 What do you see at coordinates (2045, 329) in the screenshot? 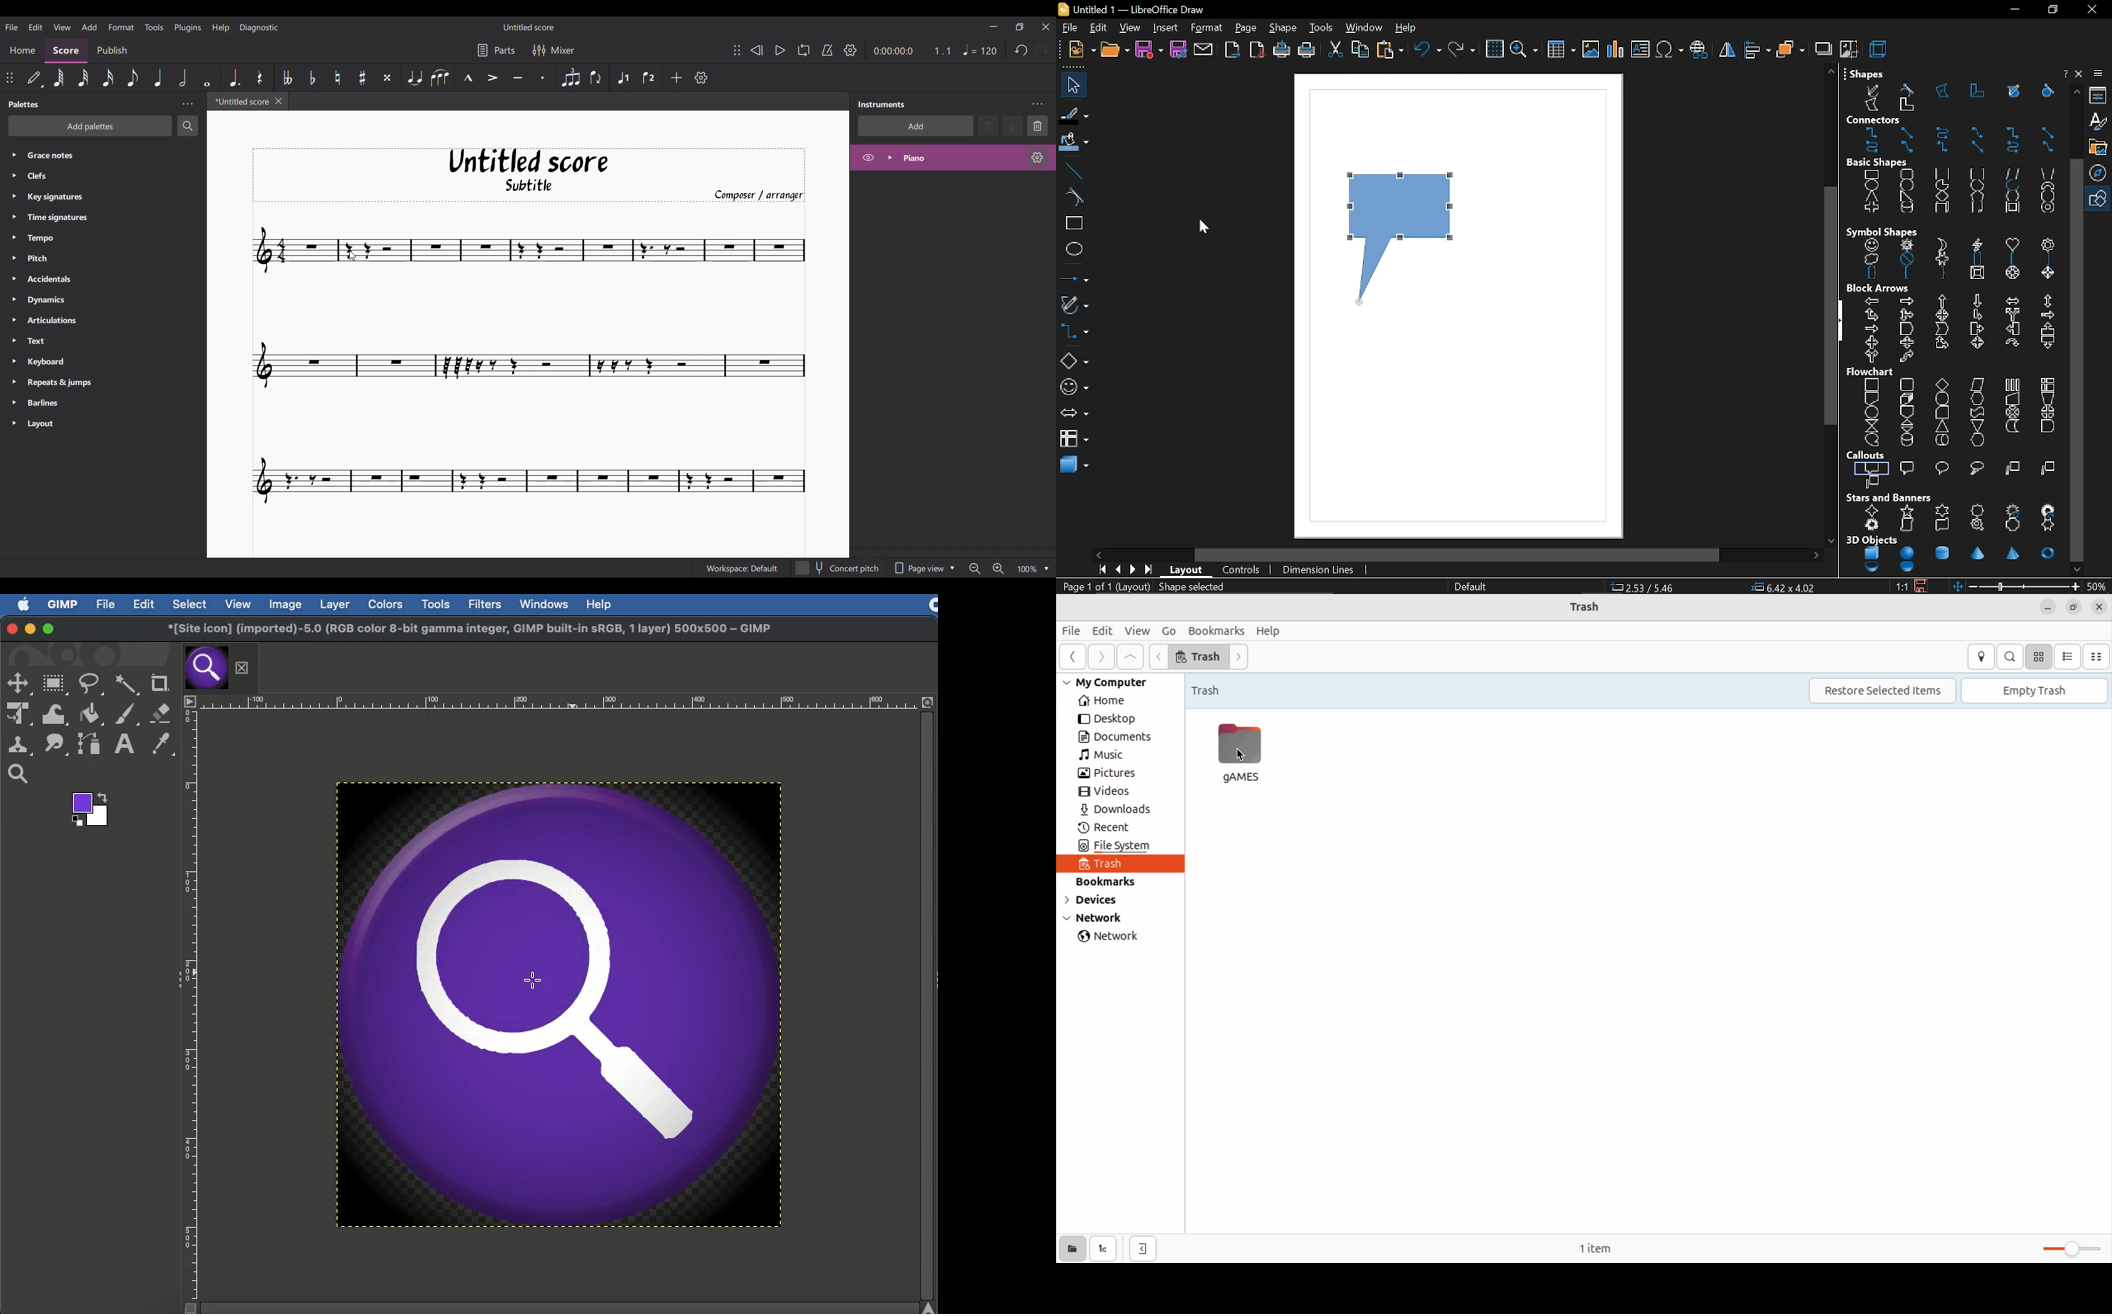
I see `up arrow callout` at bounding box center [2045, 329].